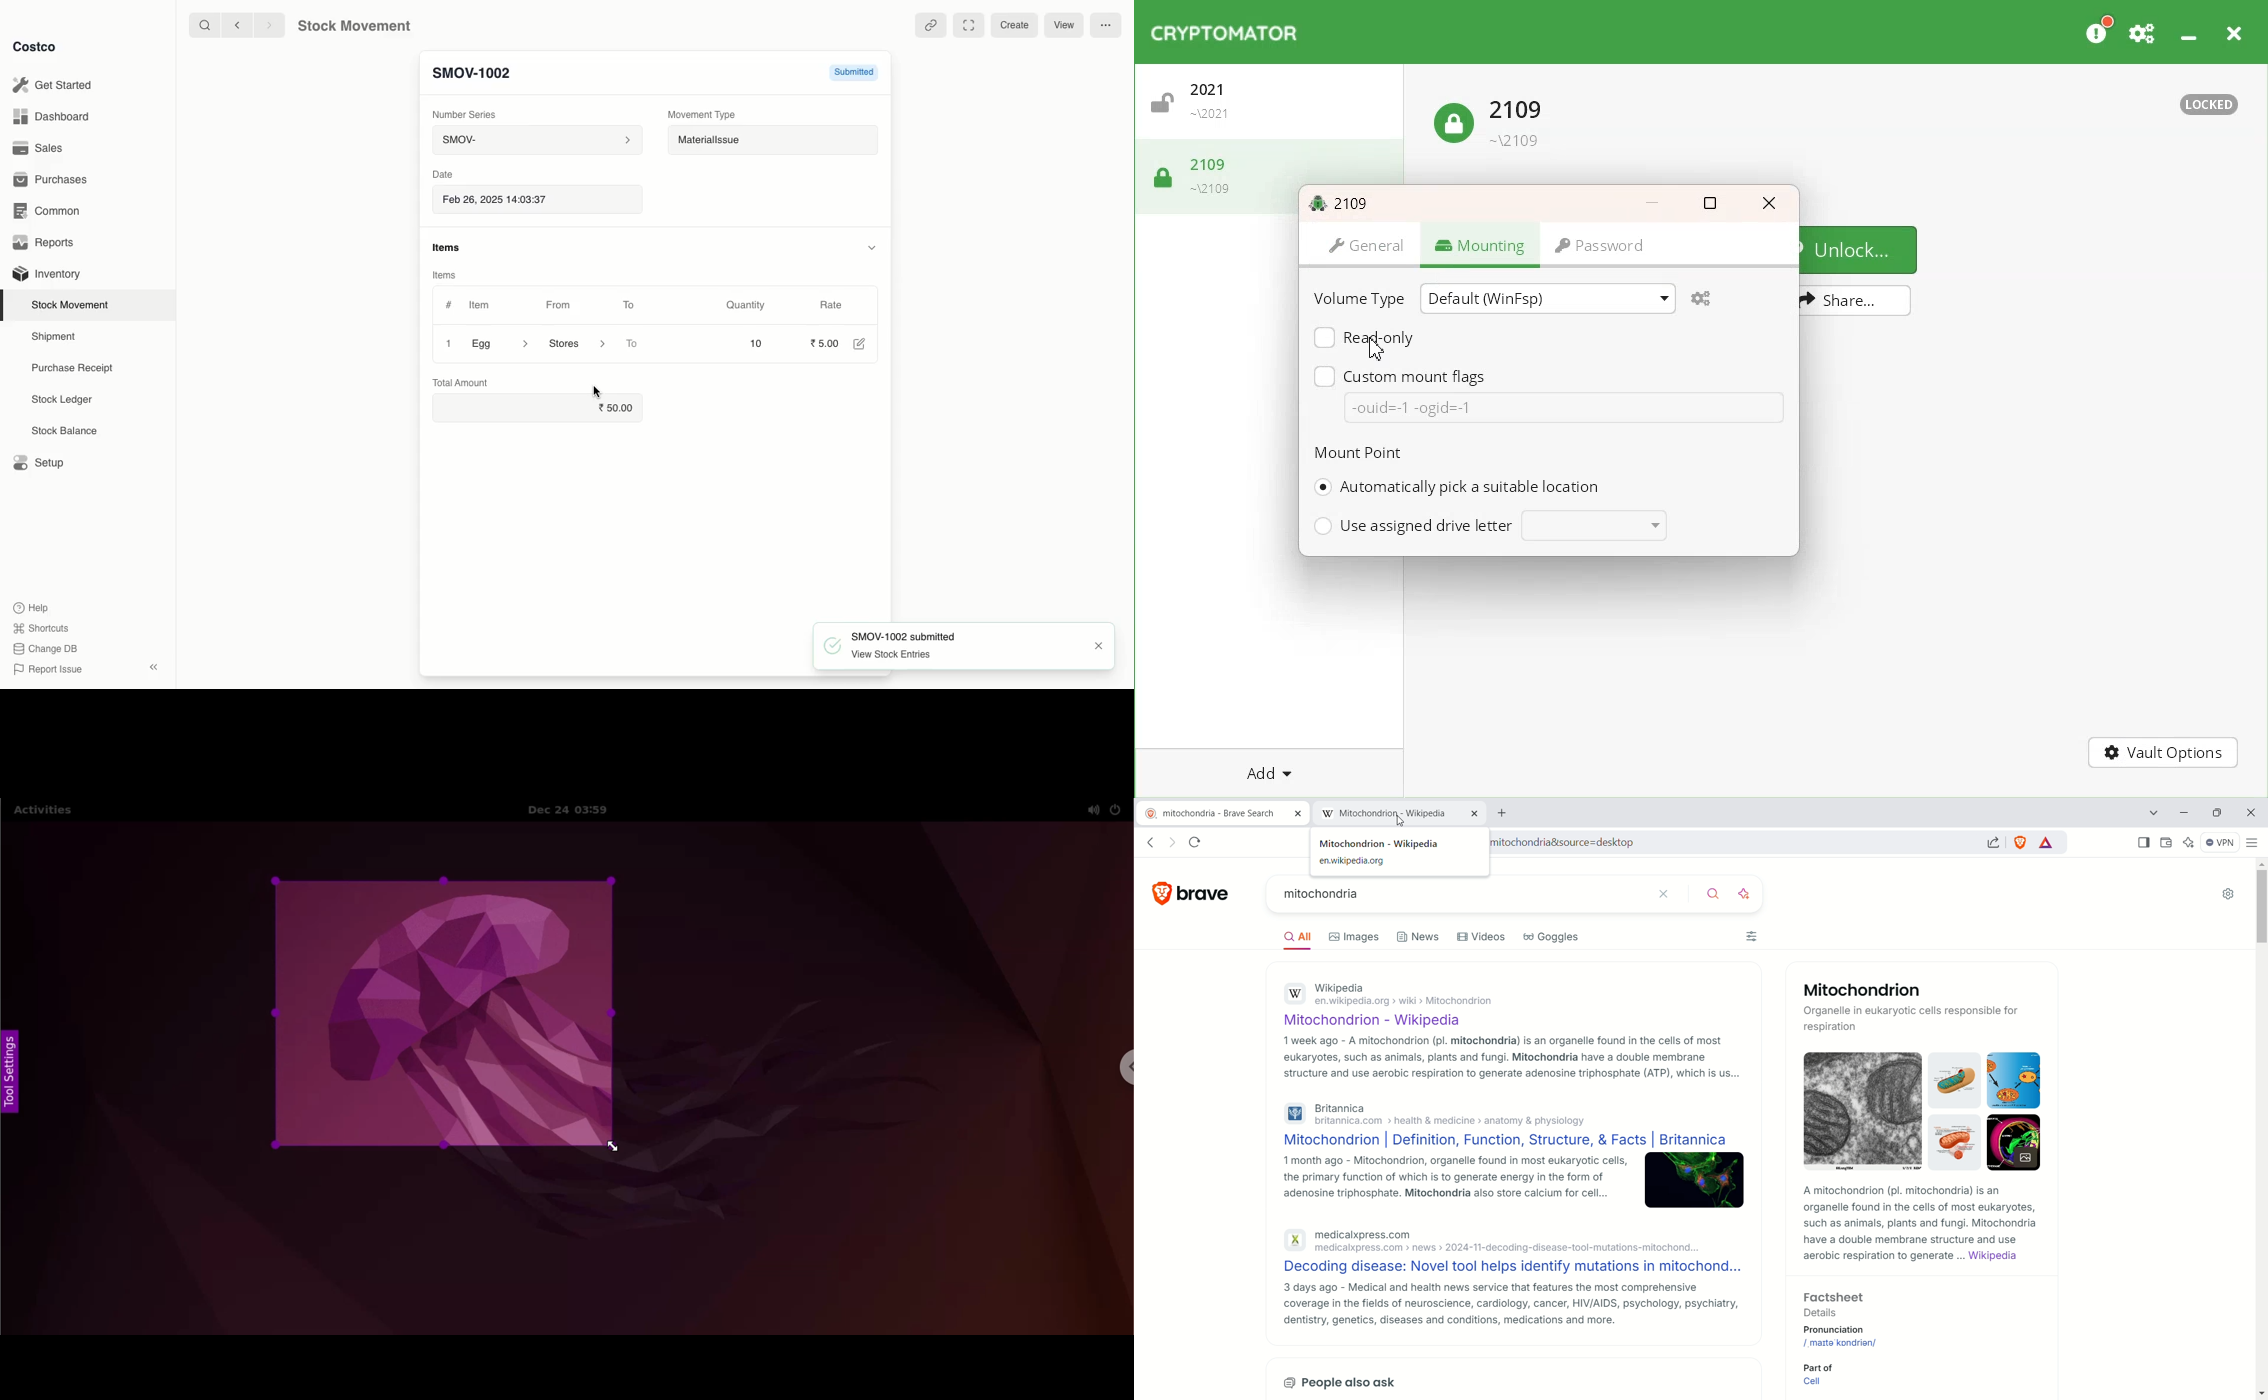 The image size is (2268, 1400). I want to click on enhance search with ai, so click(1745, 895).